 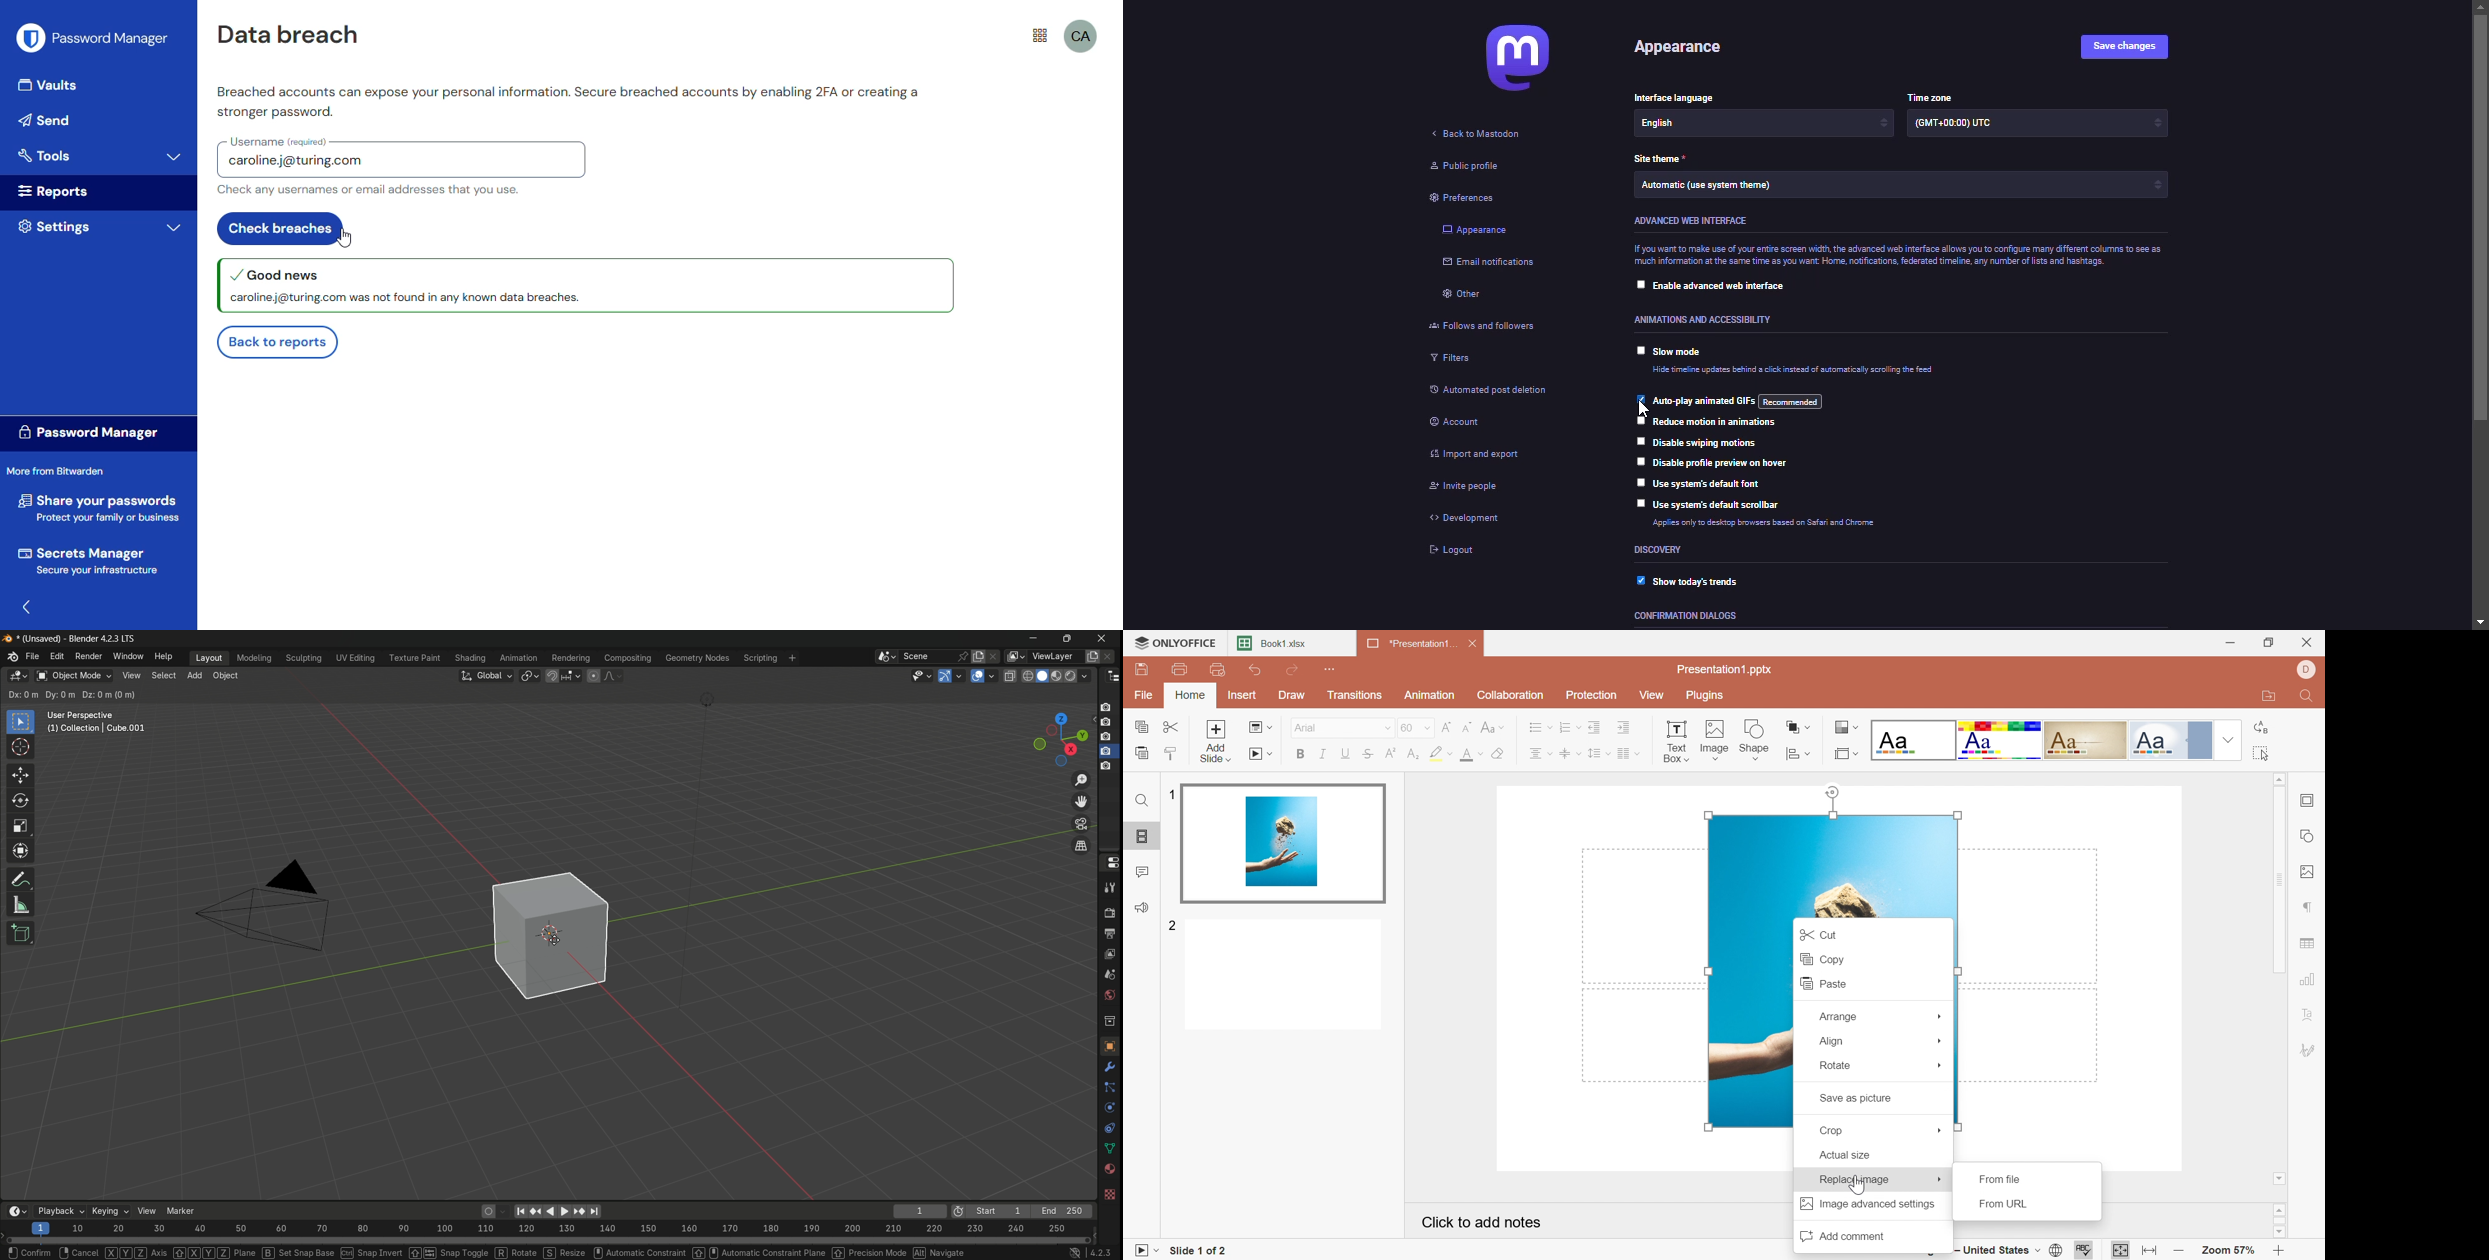 What do you see at coordinates (1829, 864) in the screenshot?
I see `image` at bounding box center [1829, 864].